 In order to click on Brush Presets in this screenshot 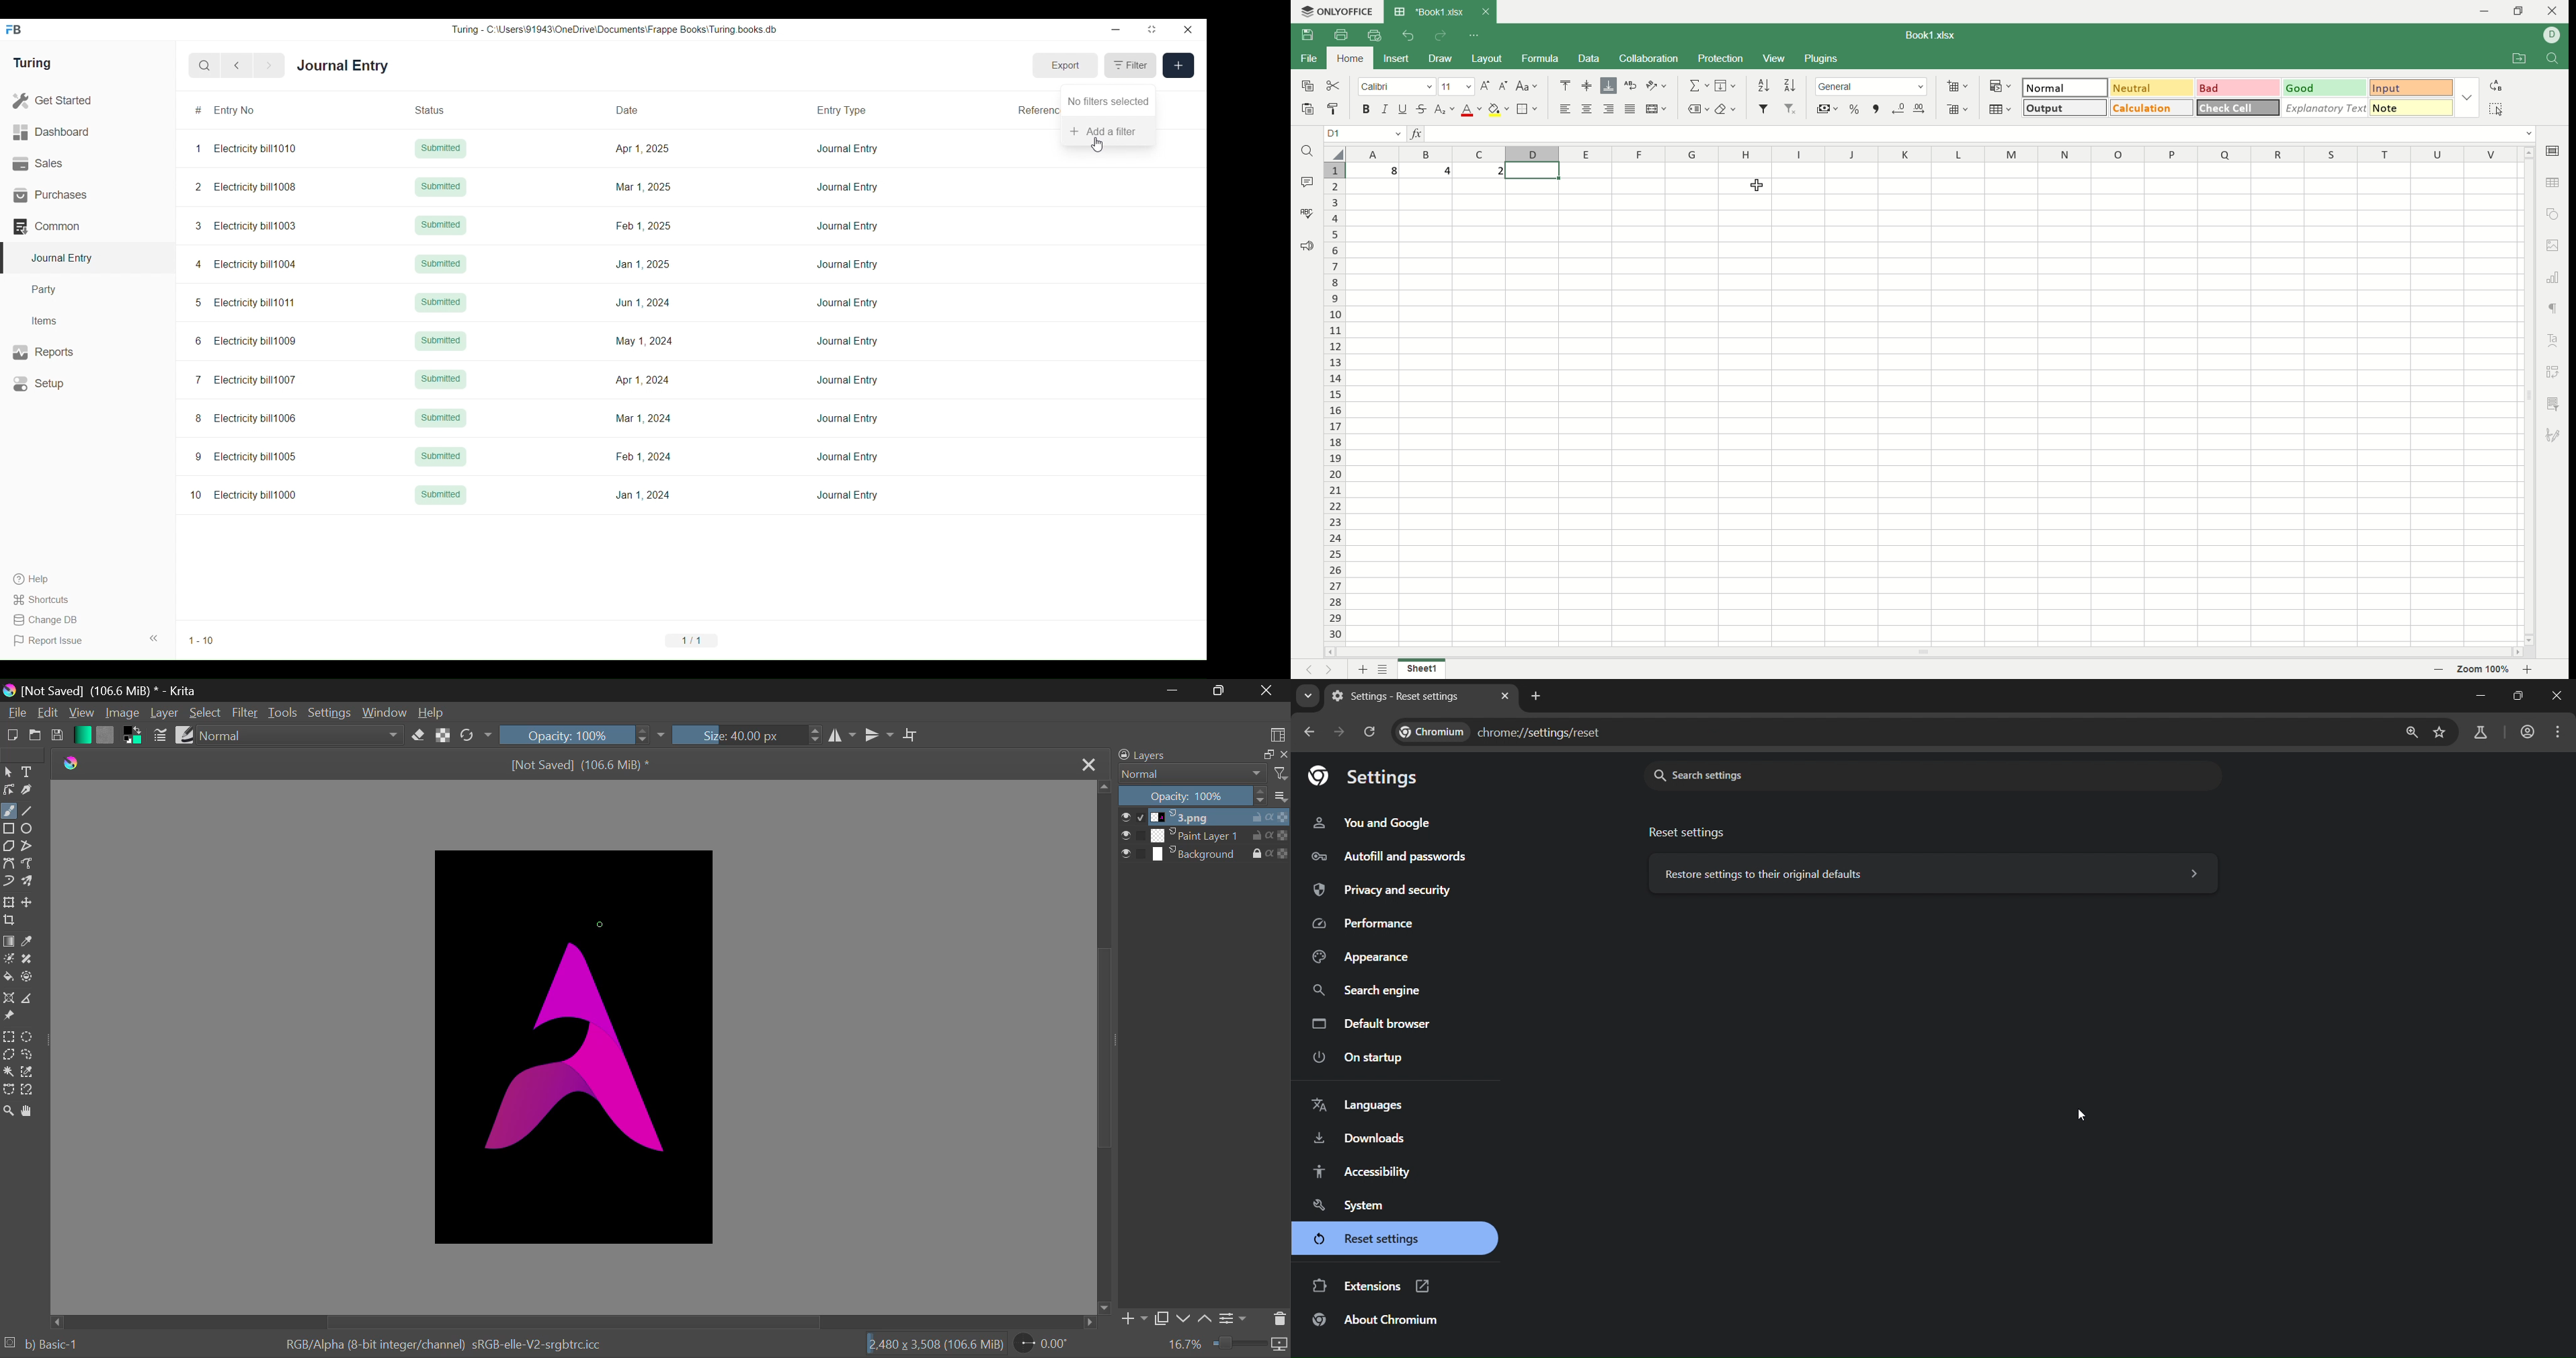, I will do `click(185, 735)`.